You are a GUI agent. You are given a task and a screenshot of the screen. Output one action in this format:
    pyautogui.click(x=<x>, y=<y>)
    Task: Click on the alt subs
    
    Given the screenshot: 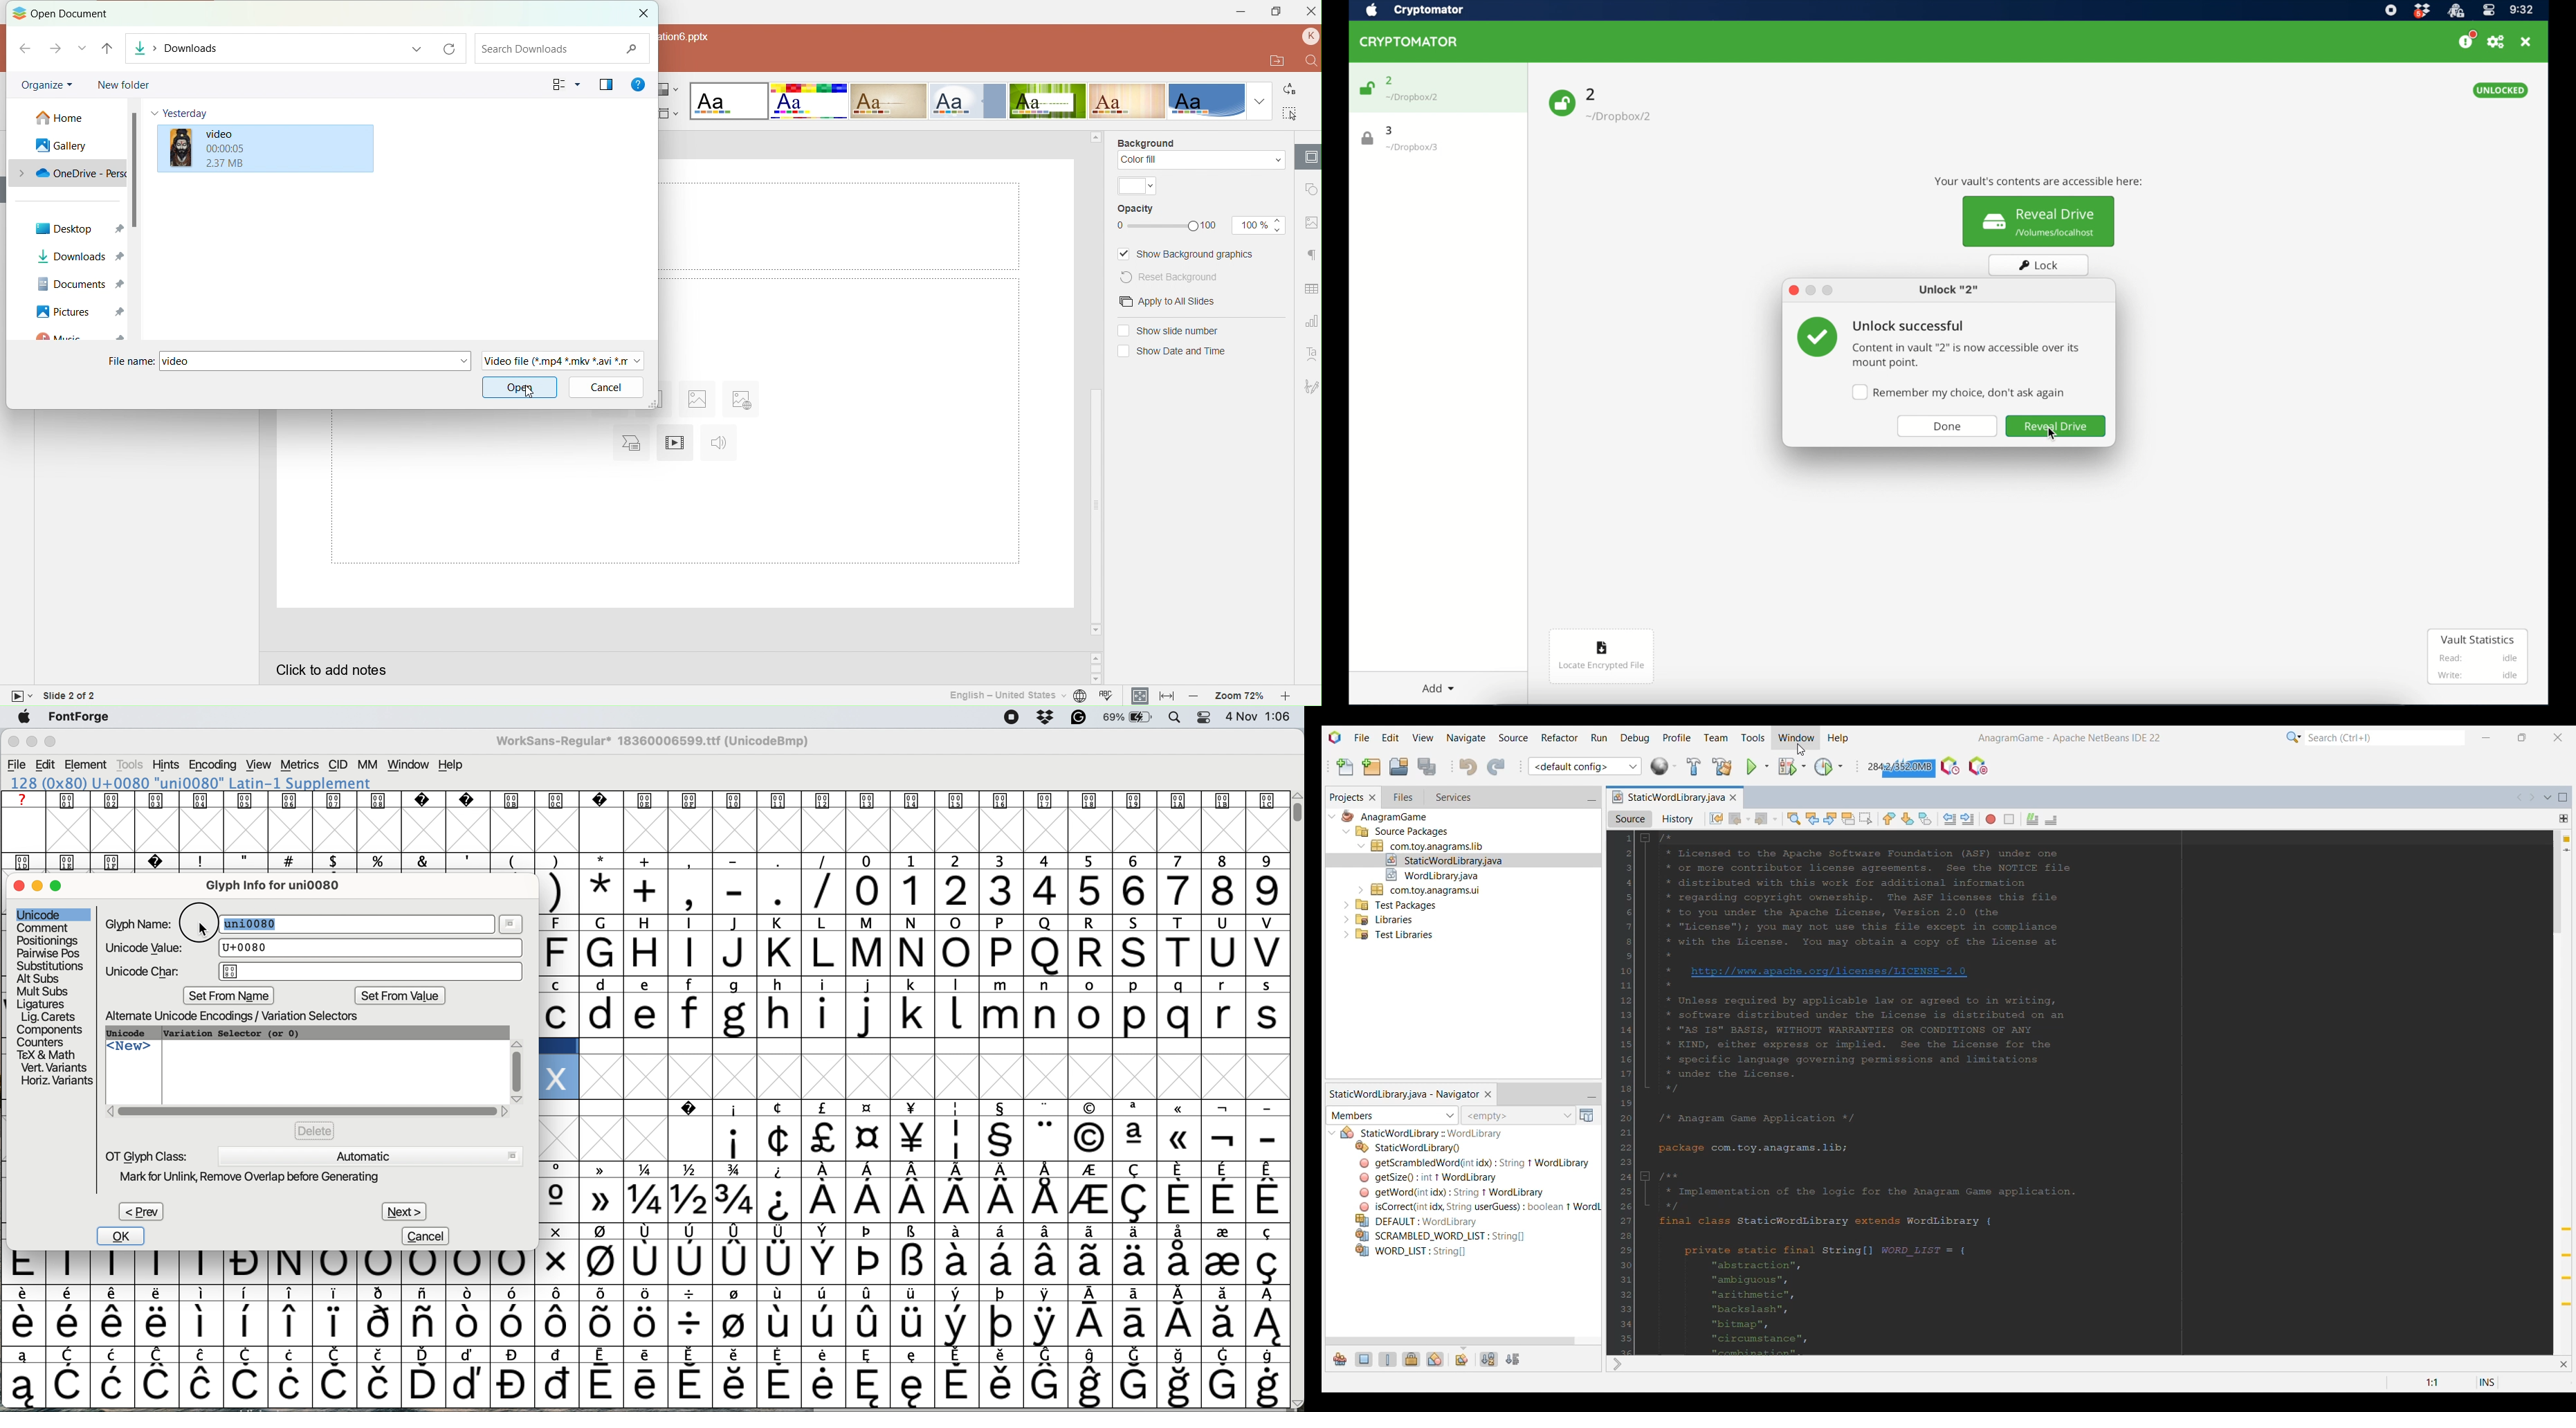 What is the action you would take?
    pyautogui.click(x=40, y=977)
    